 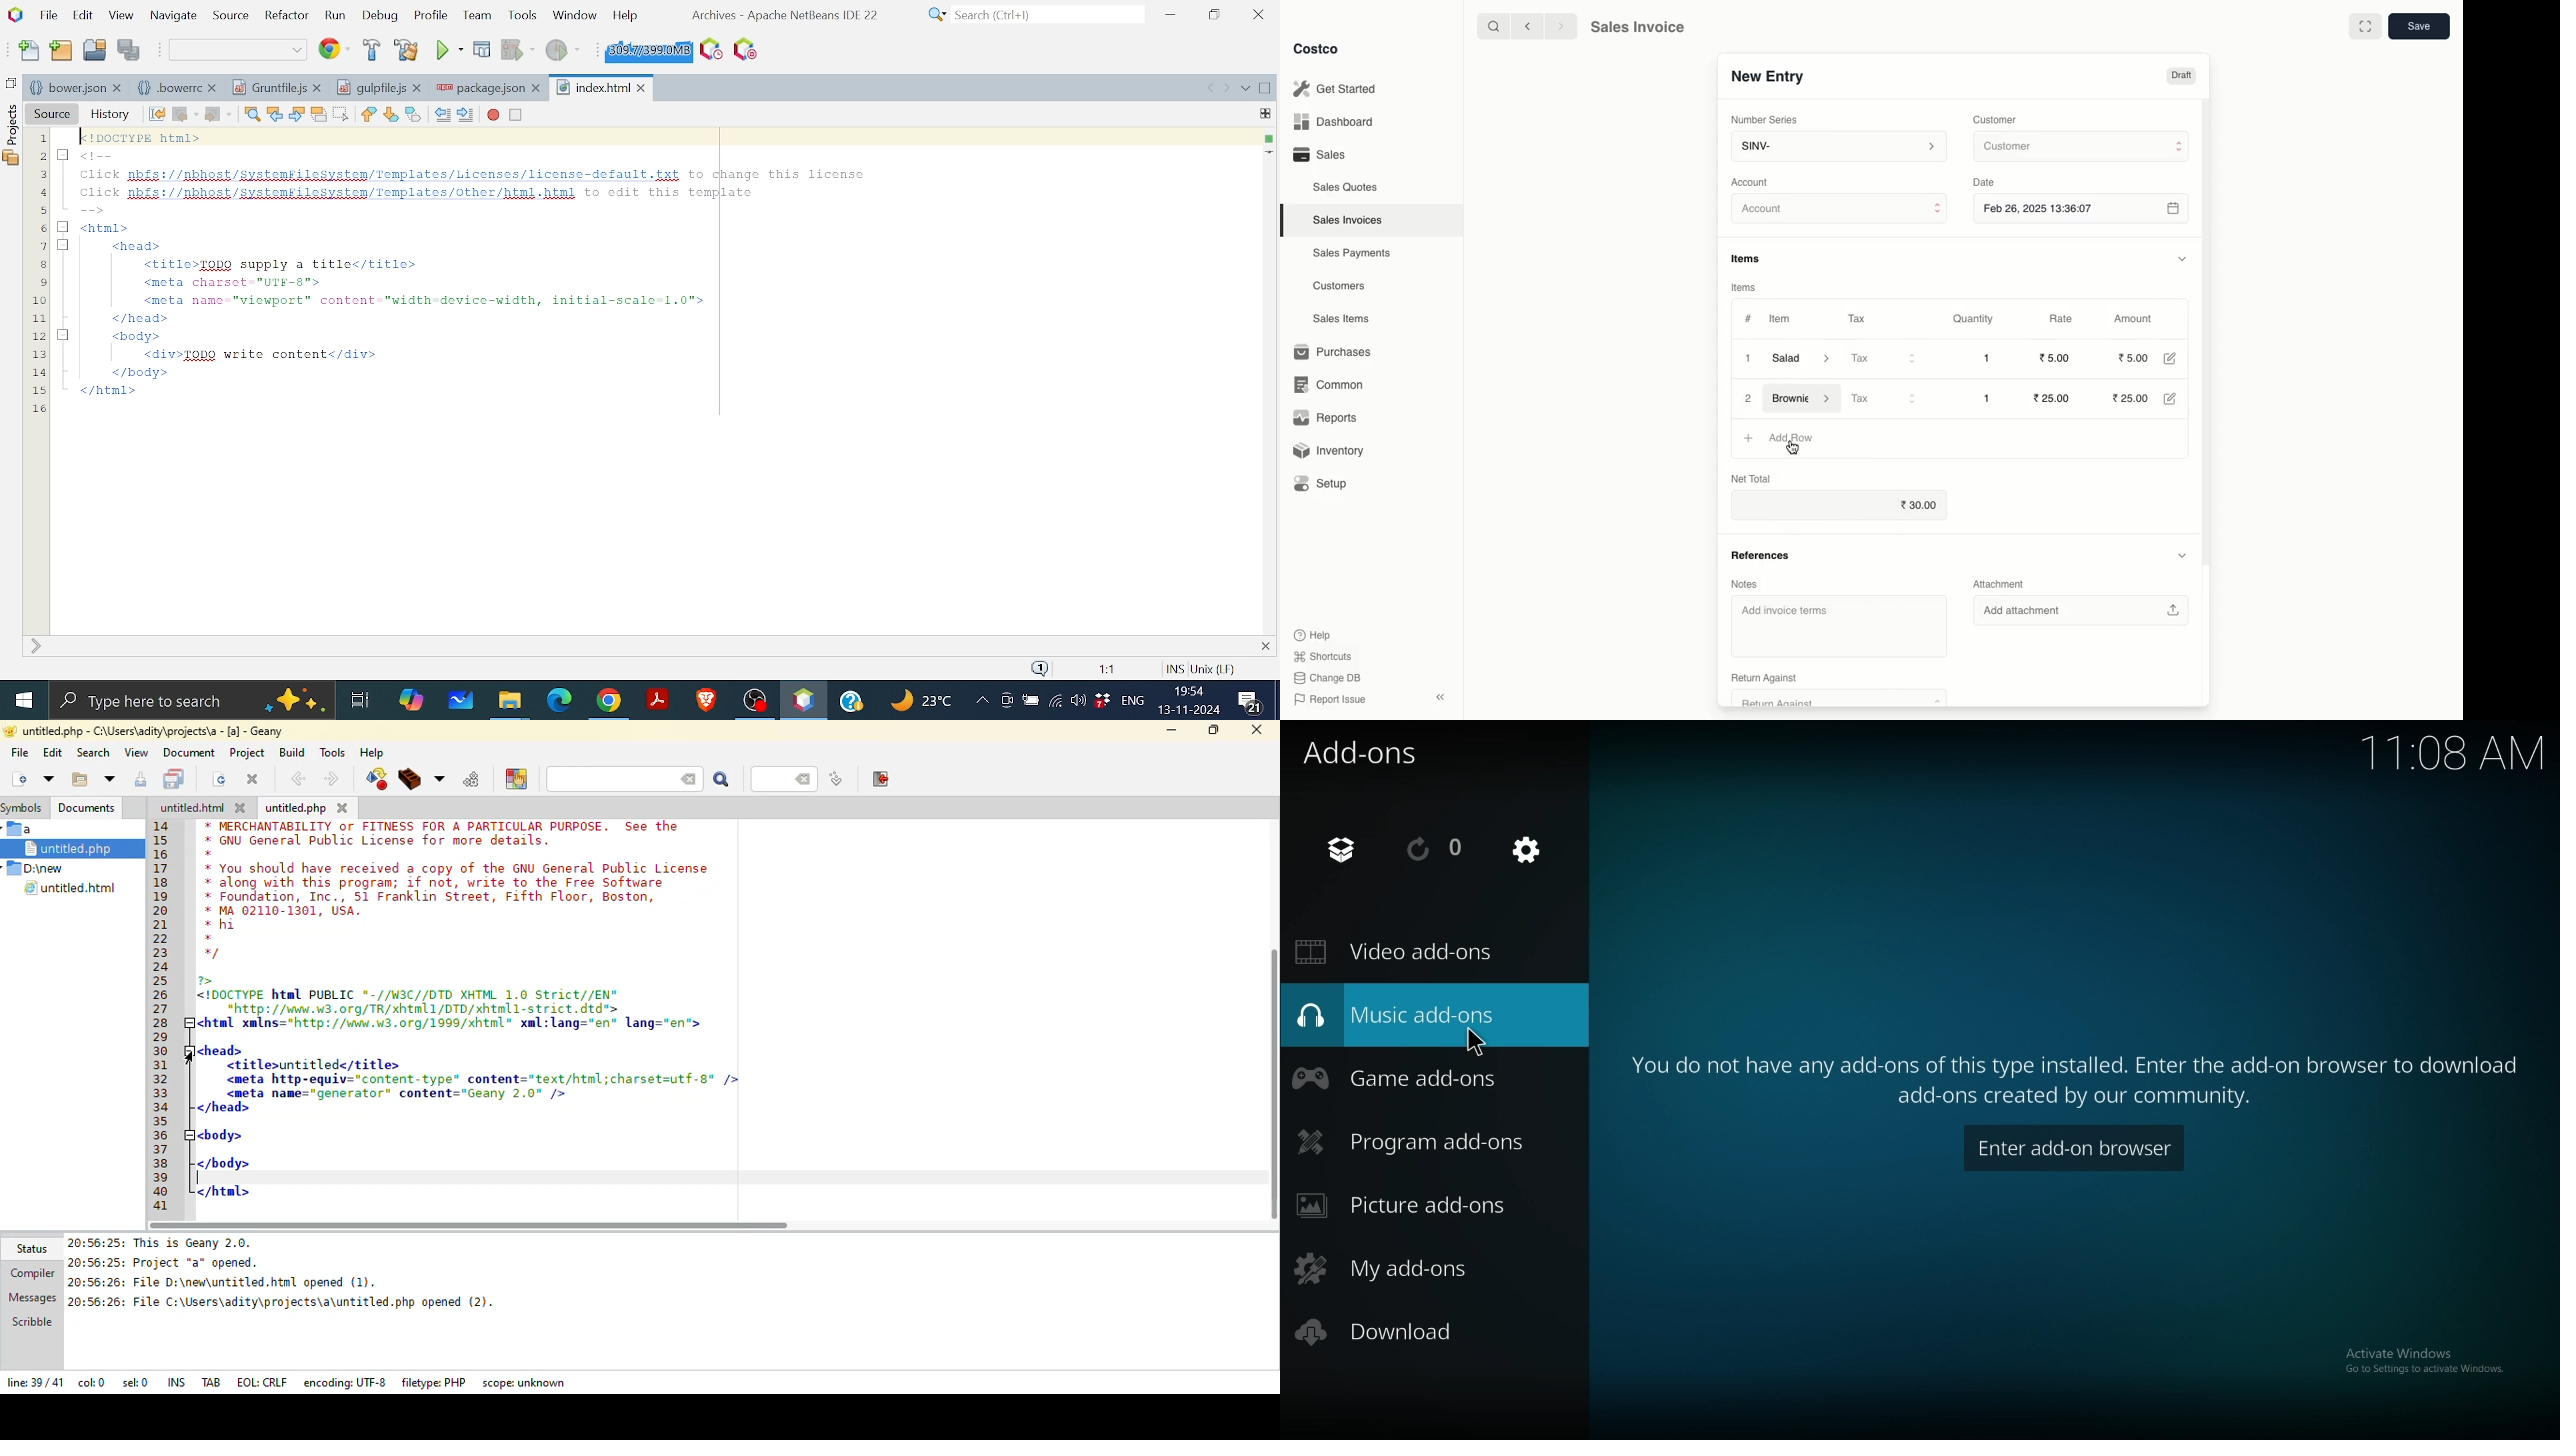 What do you see at coordinates (1442, 698) in the screenshot?
I see `Collapse` at bounding box center [1442, 698].